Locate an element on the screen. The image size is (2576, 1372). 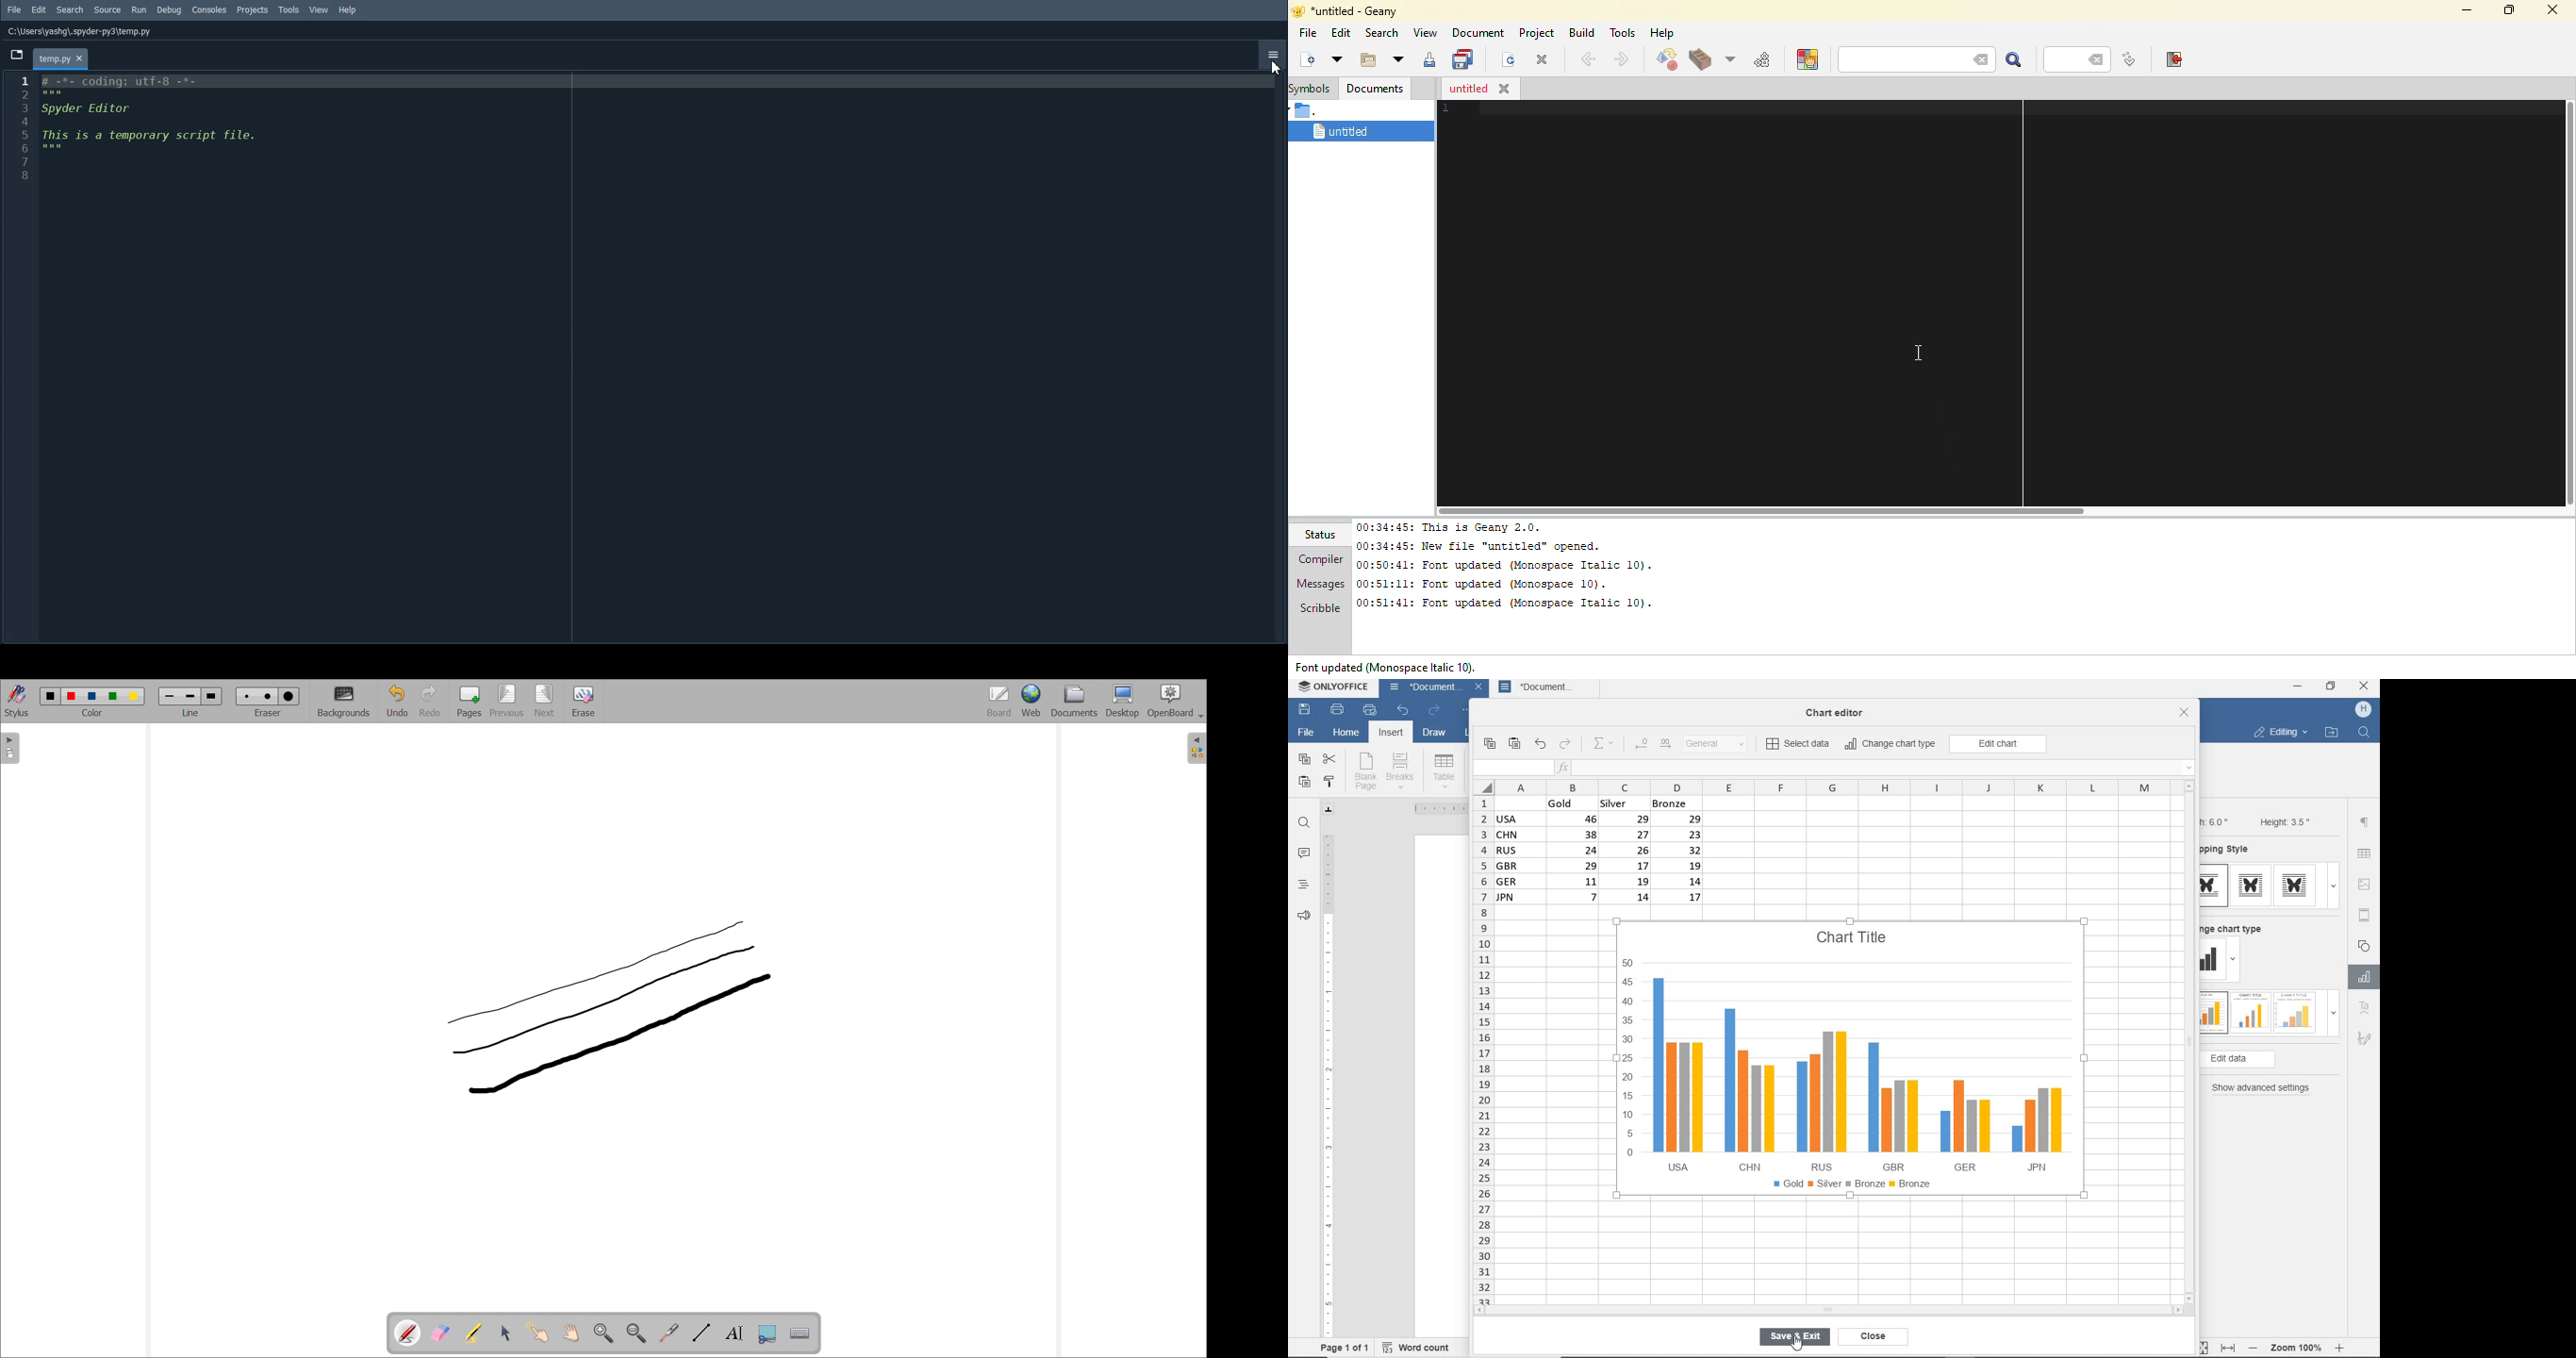
quick print is located at coordinates (1369, 710).